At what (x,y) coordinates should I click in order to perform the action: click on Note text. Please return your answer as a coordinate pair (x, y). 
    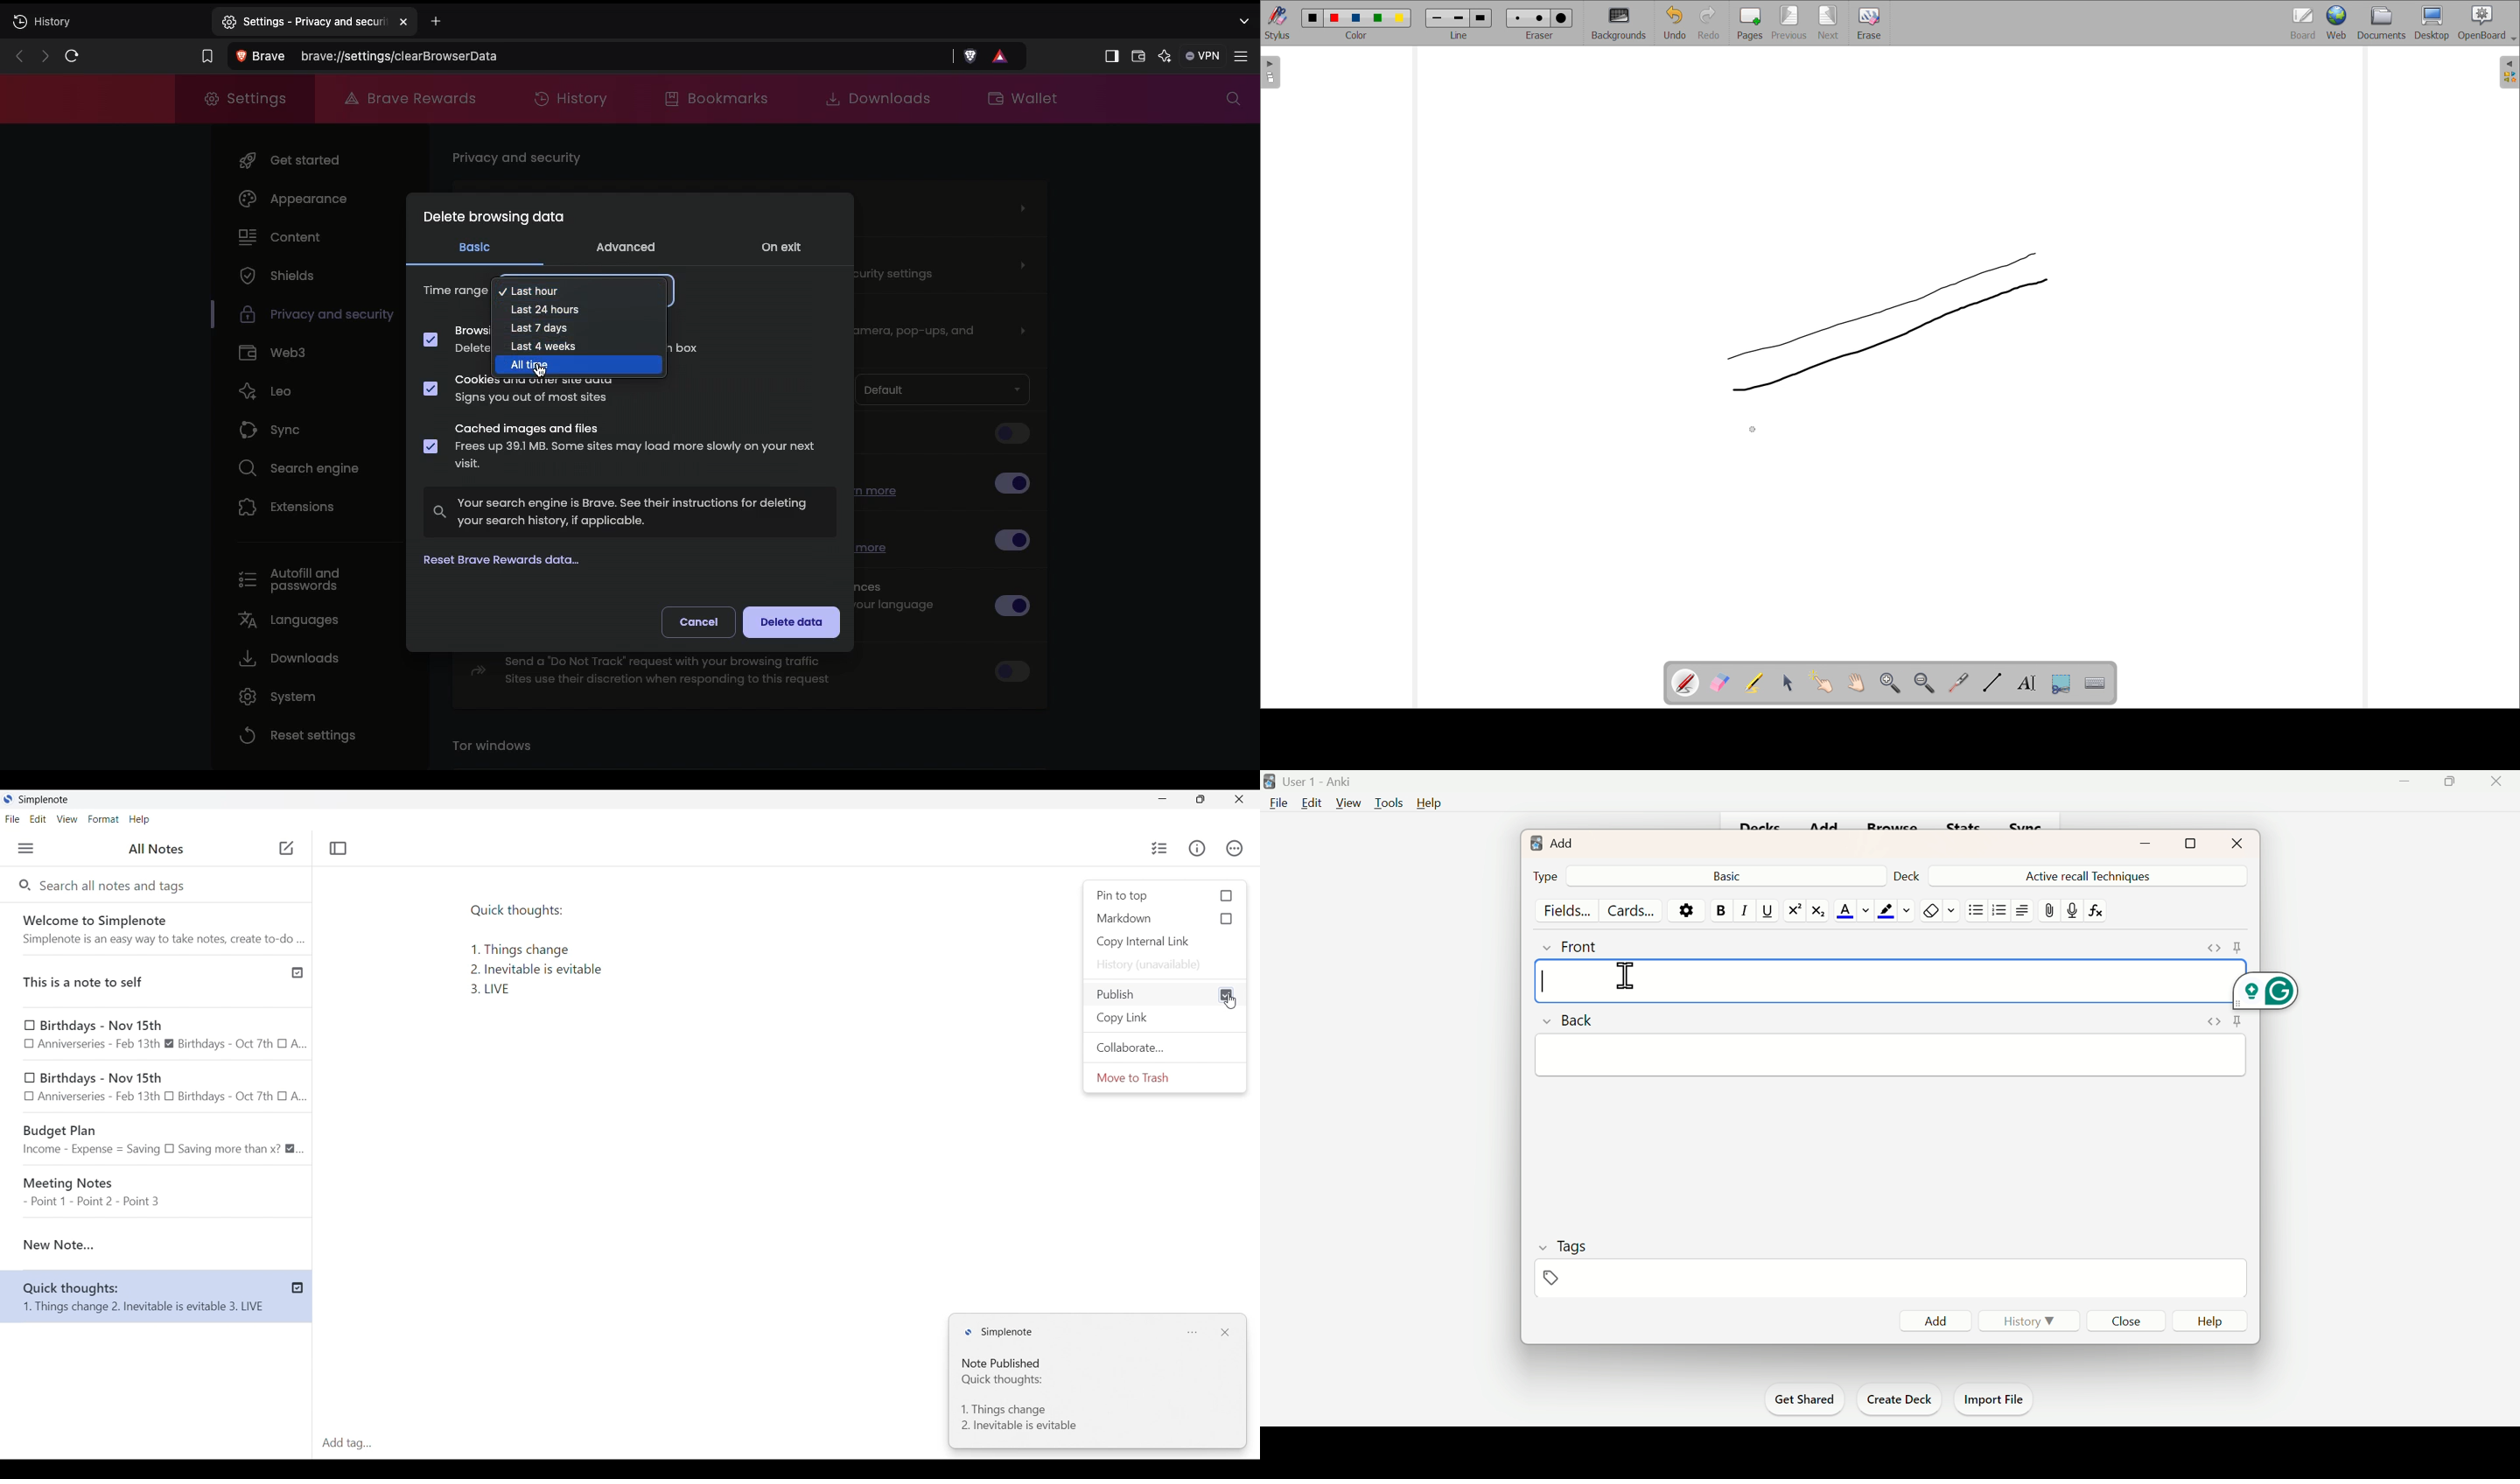
    Looking at the image, I should click on (1094, 1402).